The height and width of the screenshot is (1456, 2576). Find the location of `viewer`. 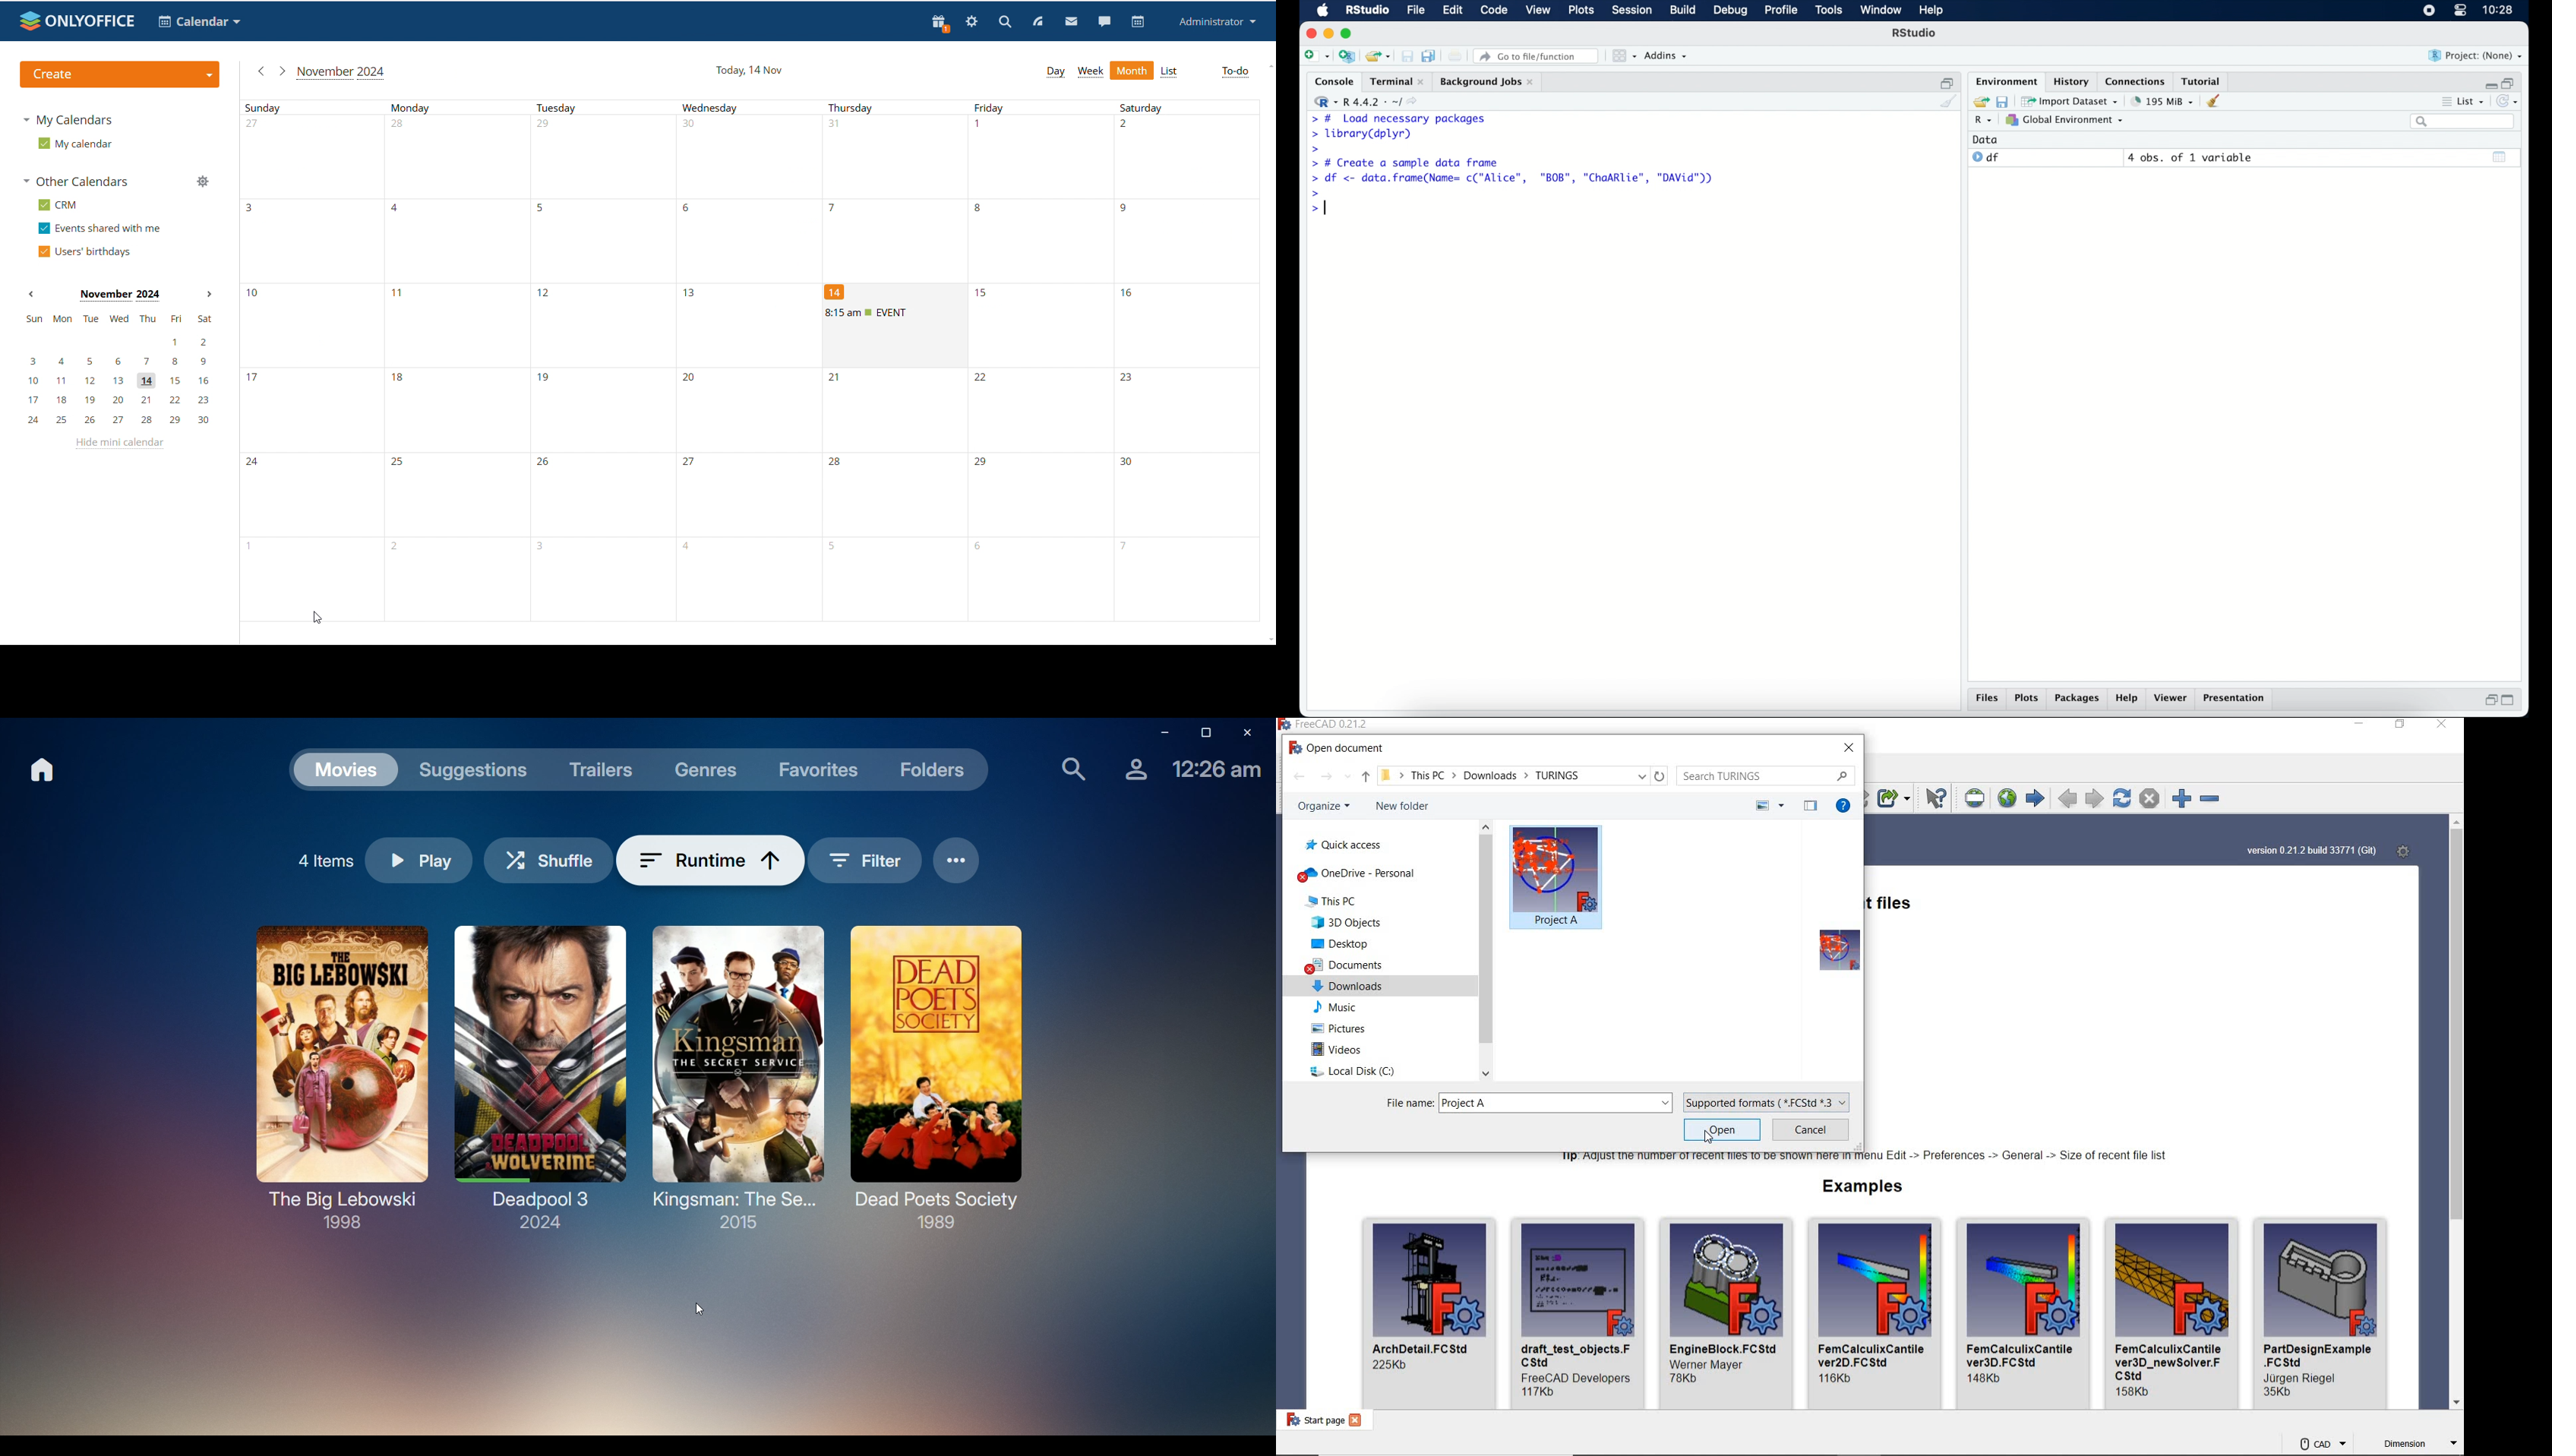

viewer is located at coordinates (2173, 699).